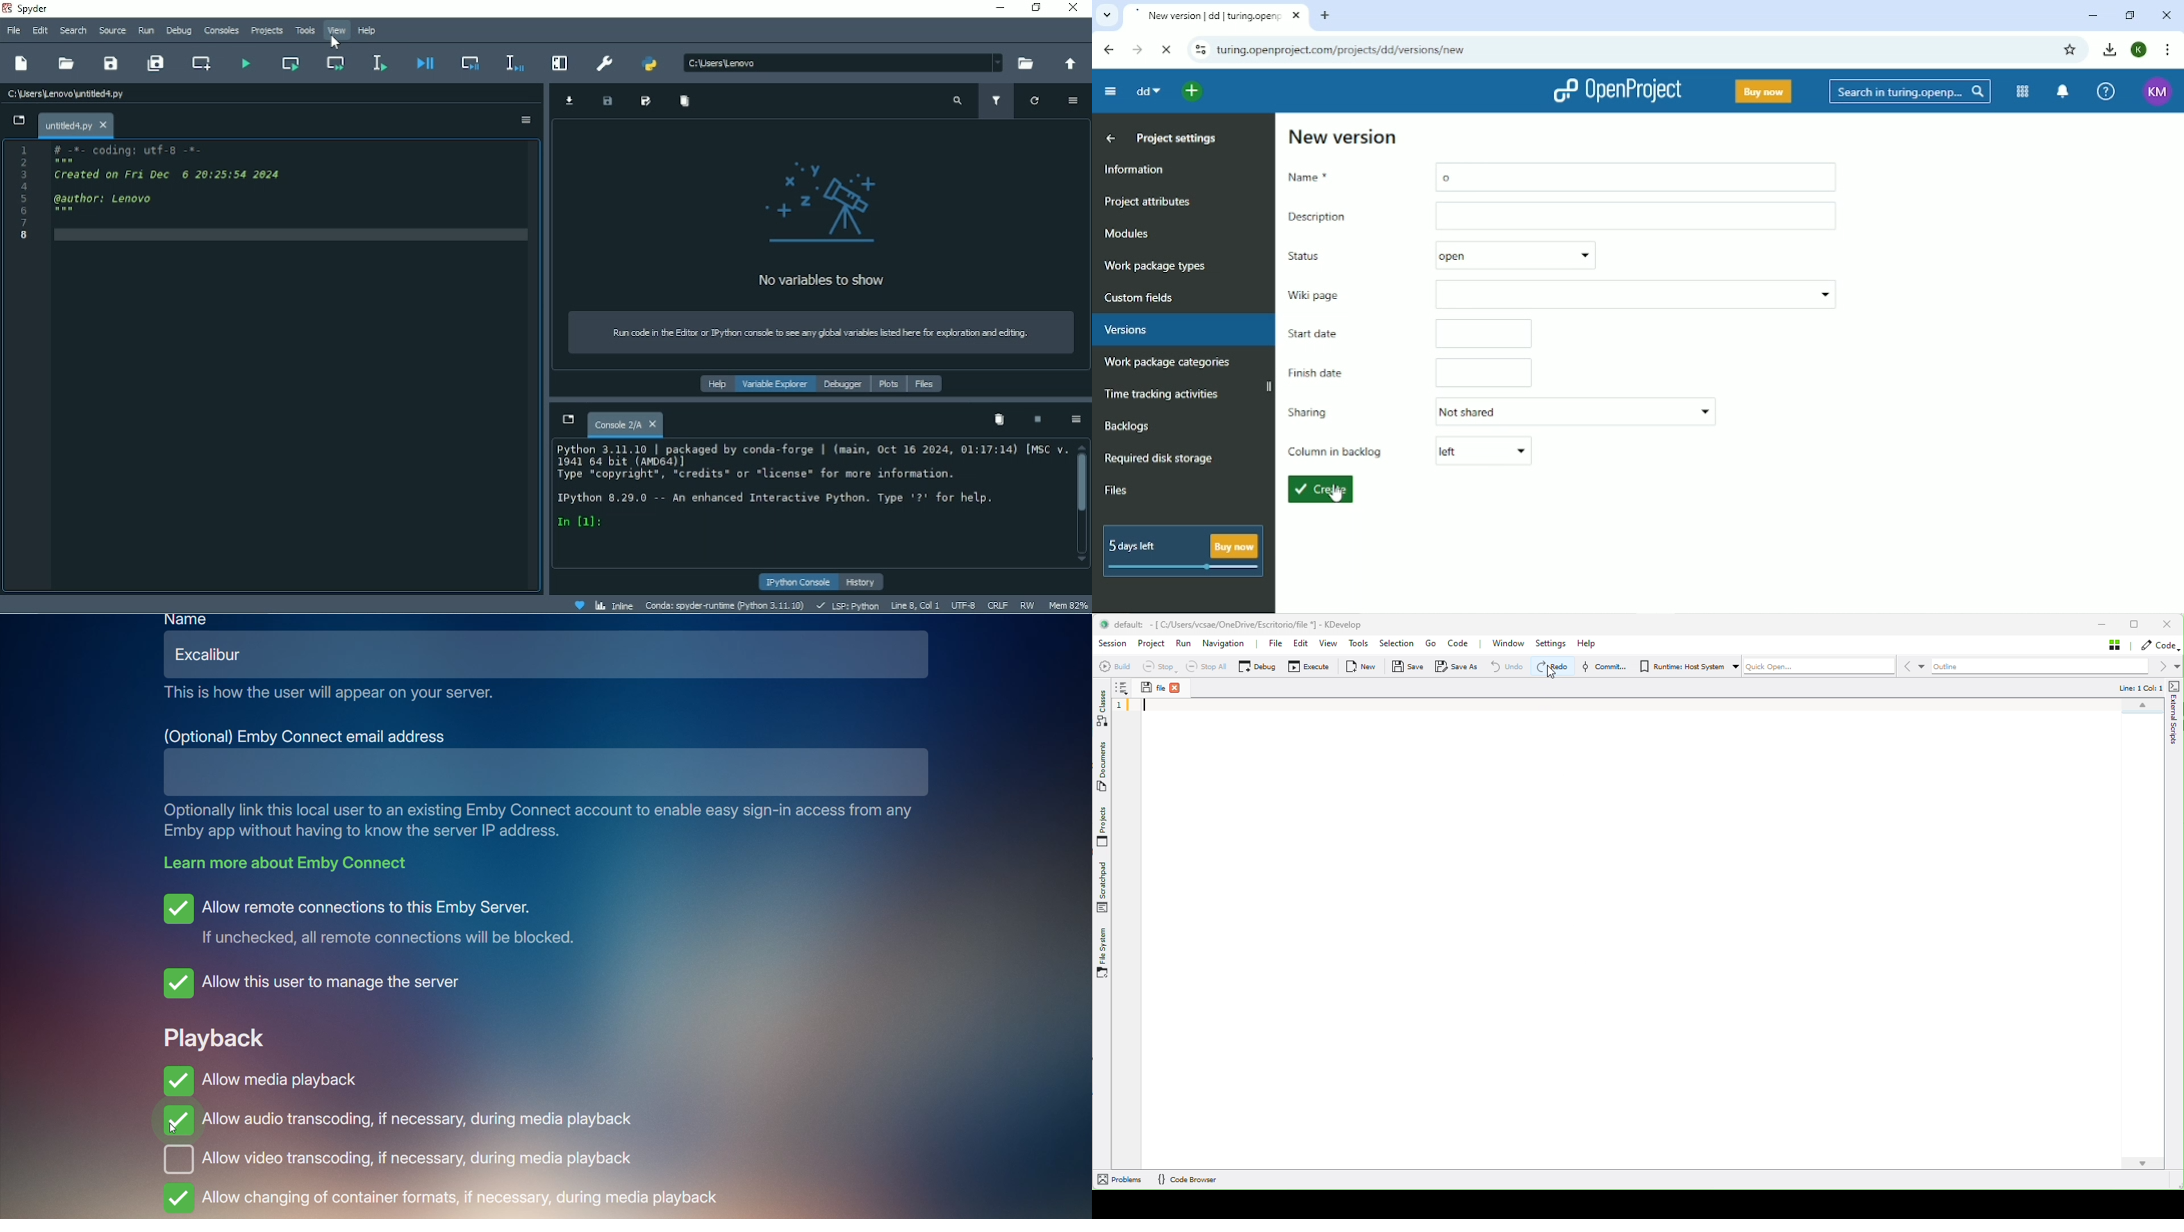 This screenshot has height=1232, width=2184. Describe the element at coordinates (999, 8) in the screenshot. I see `Minimize` at that location.